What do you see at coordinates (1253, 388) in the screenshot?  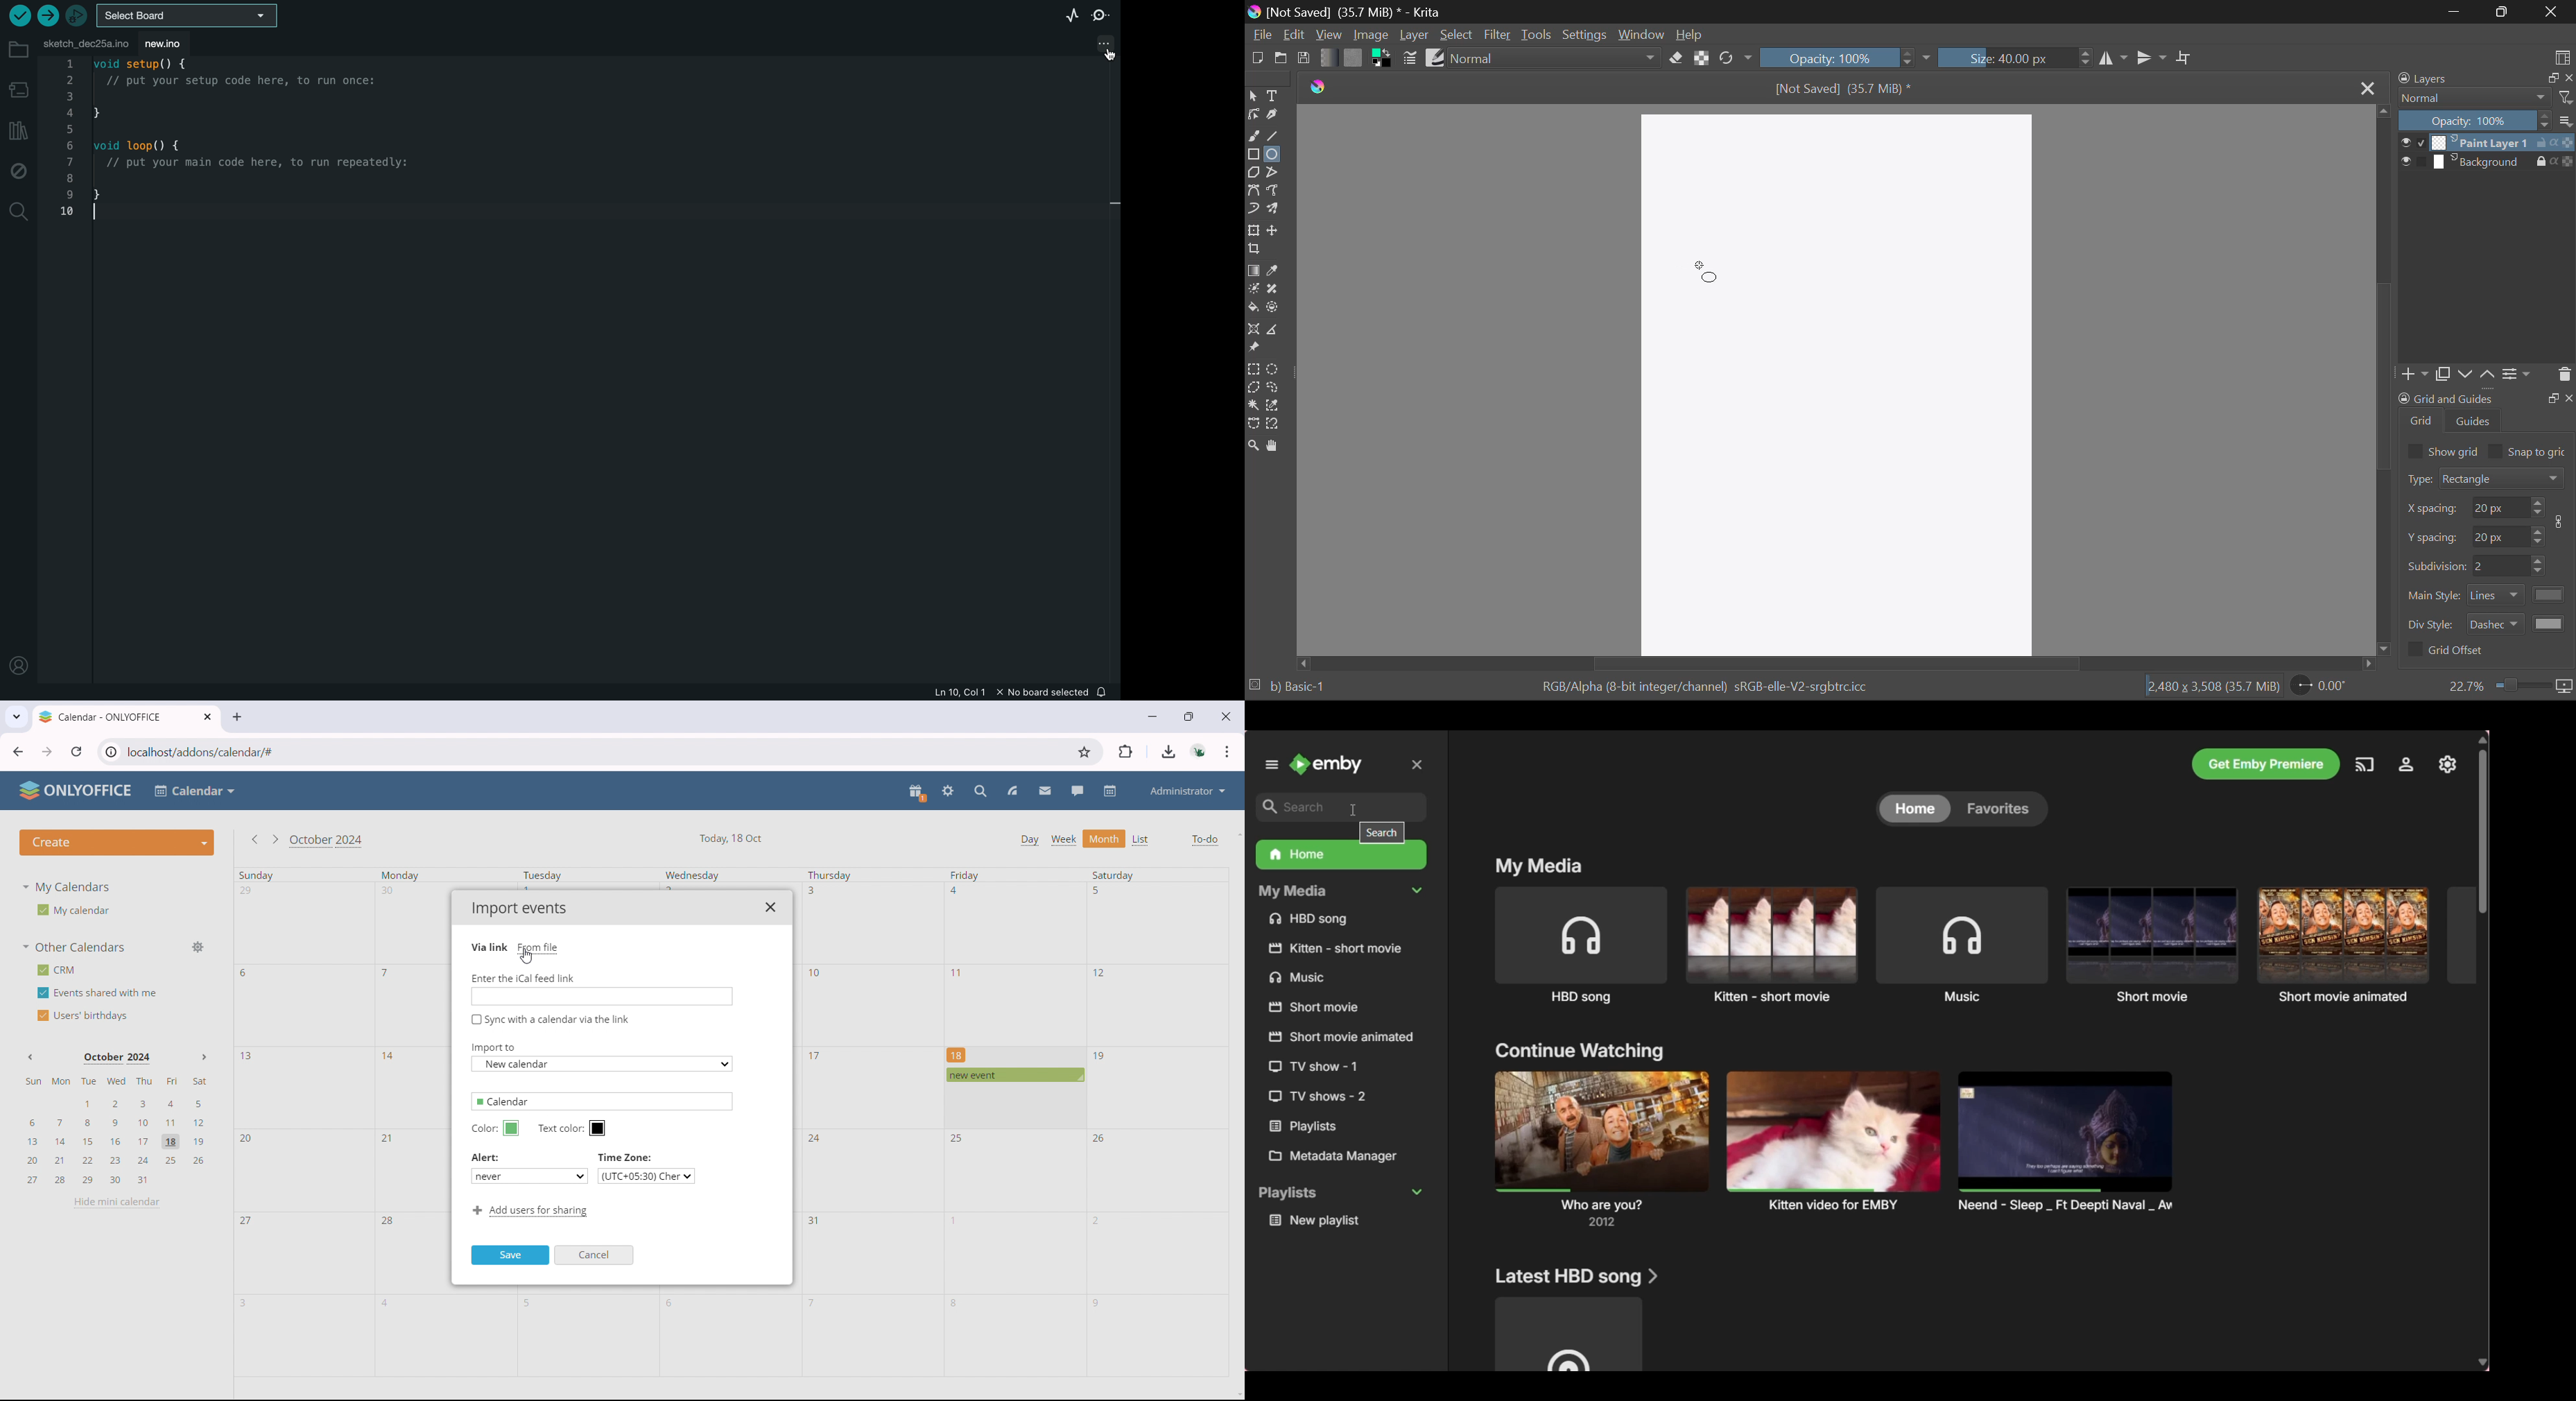 I see `Polygon Selection` at bounding box center [1253, 388].